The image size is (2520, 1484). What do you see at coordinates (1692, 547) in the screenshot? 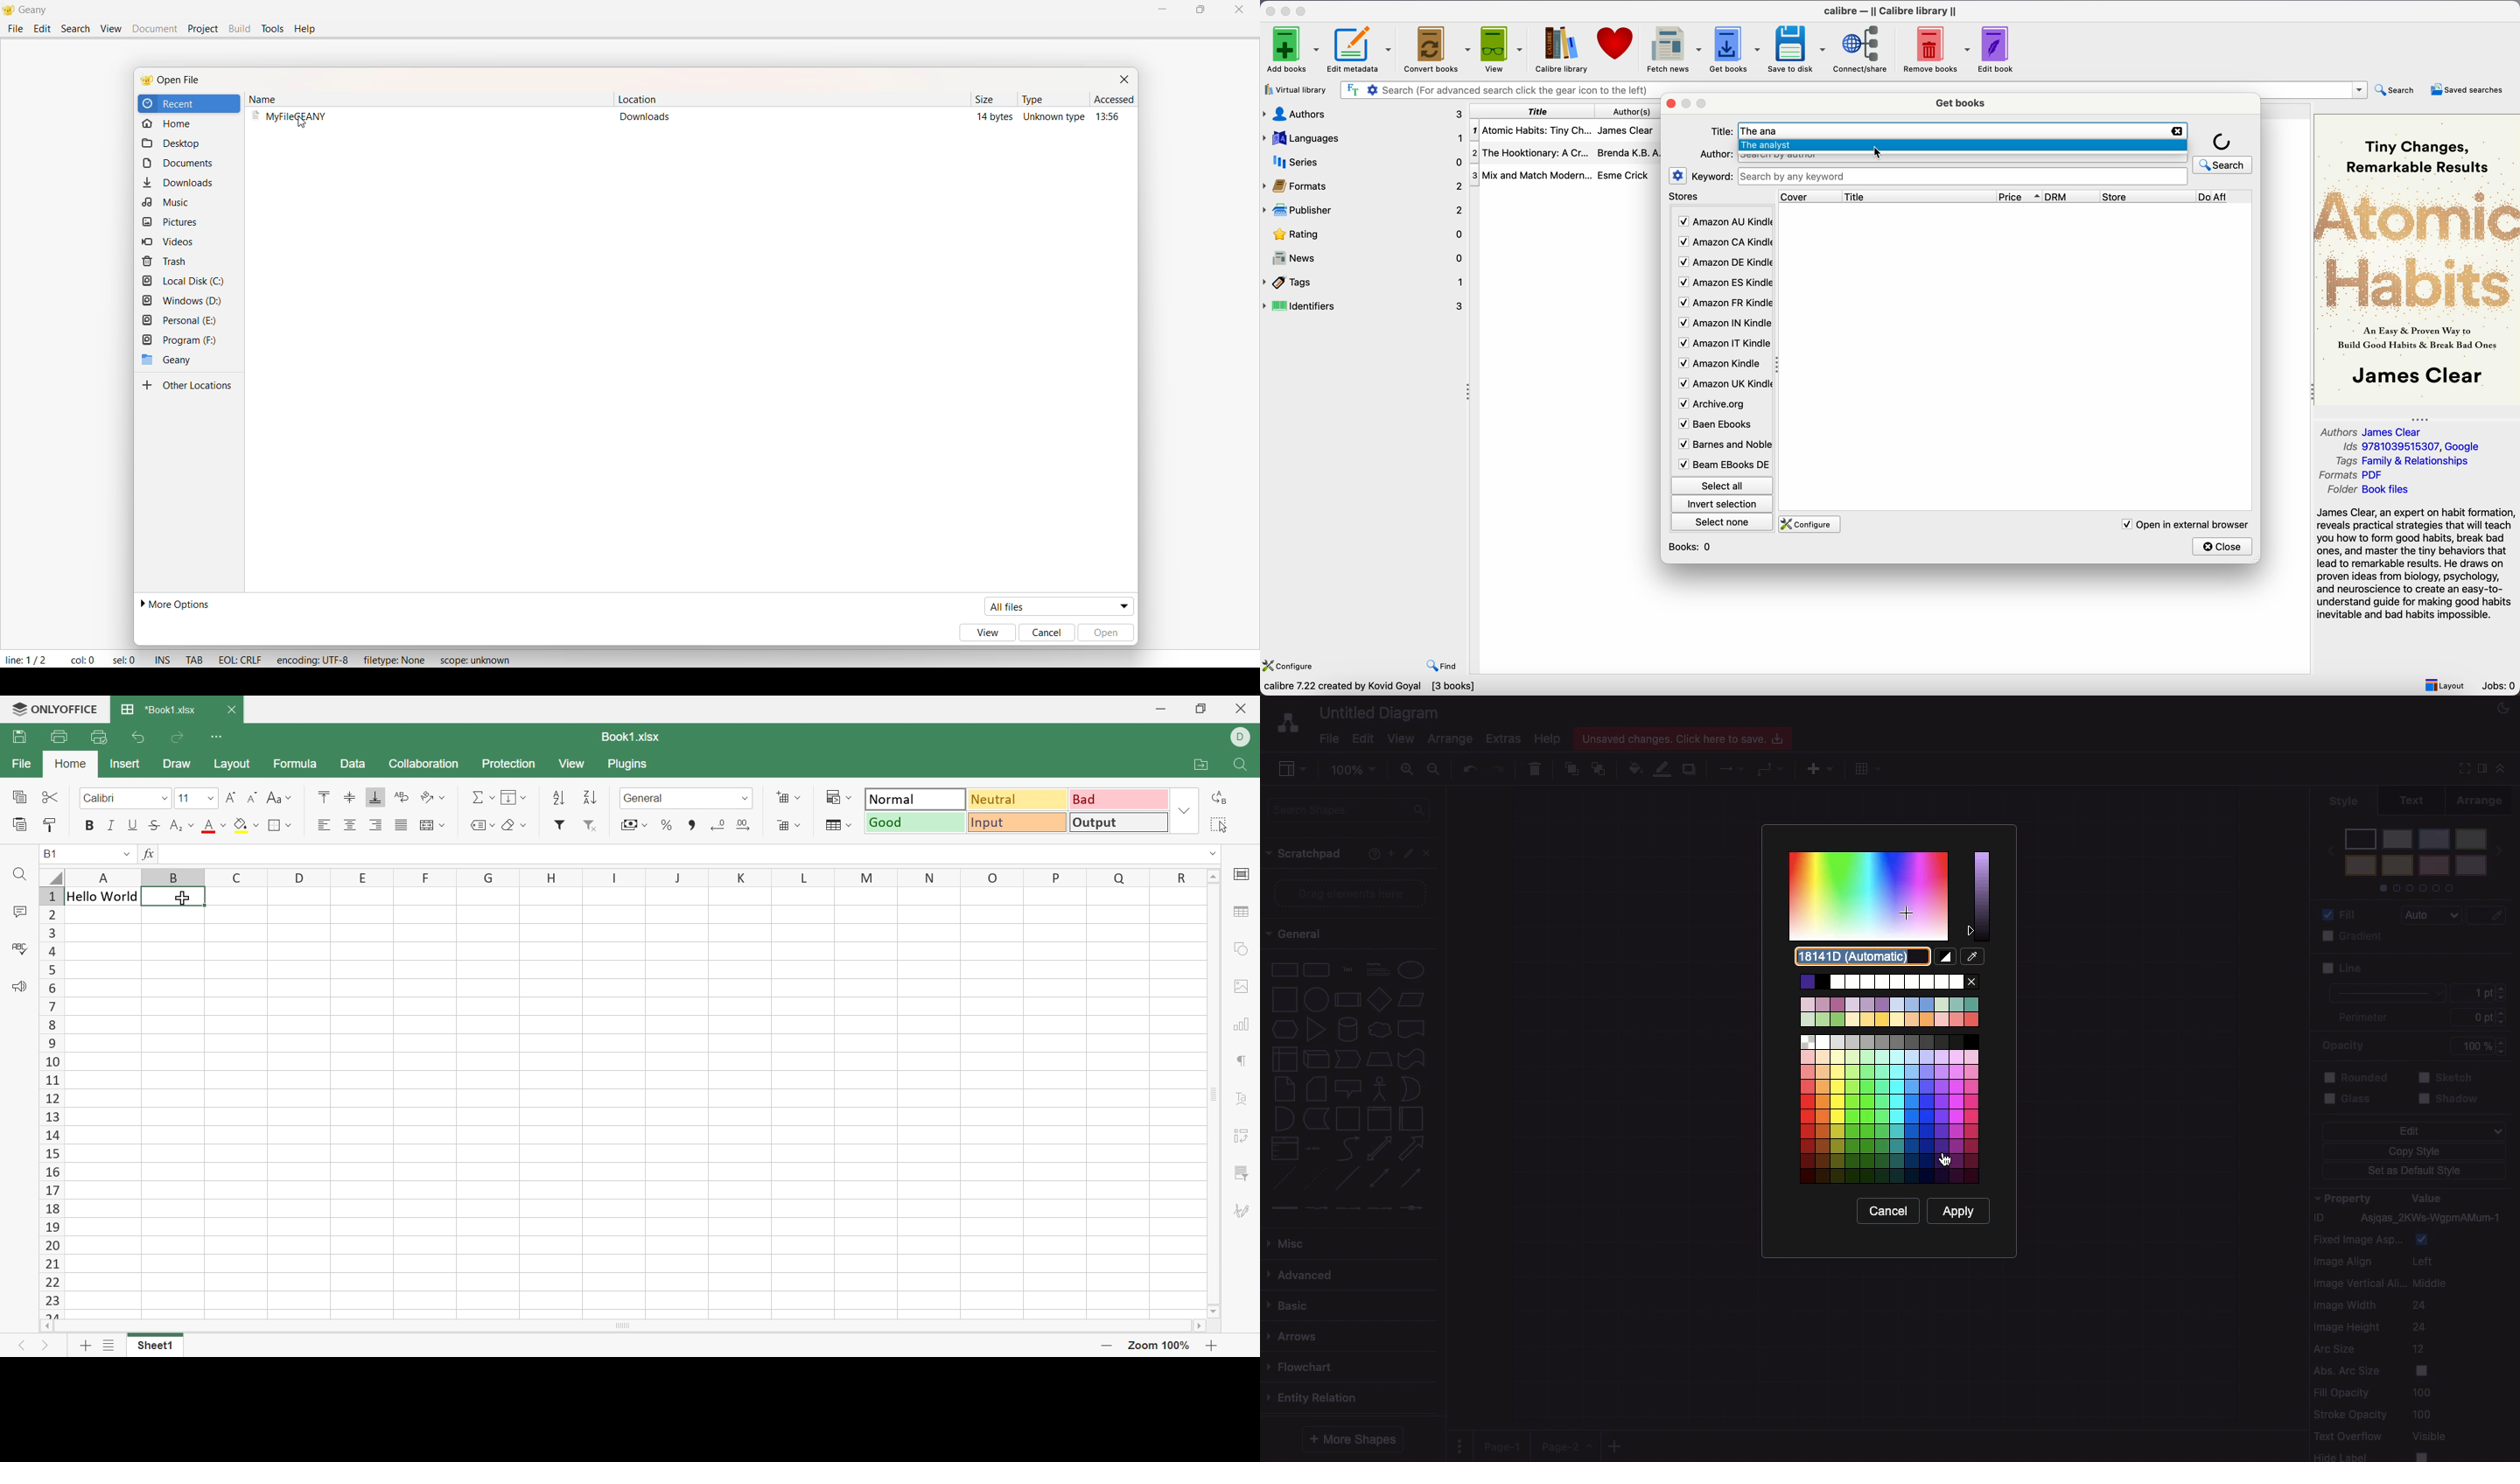
I see `books: 0` at bounding box center [1692, 547].